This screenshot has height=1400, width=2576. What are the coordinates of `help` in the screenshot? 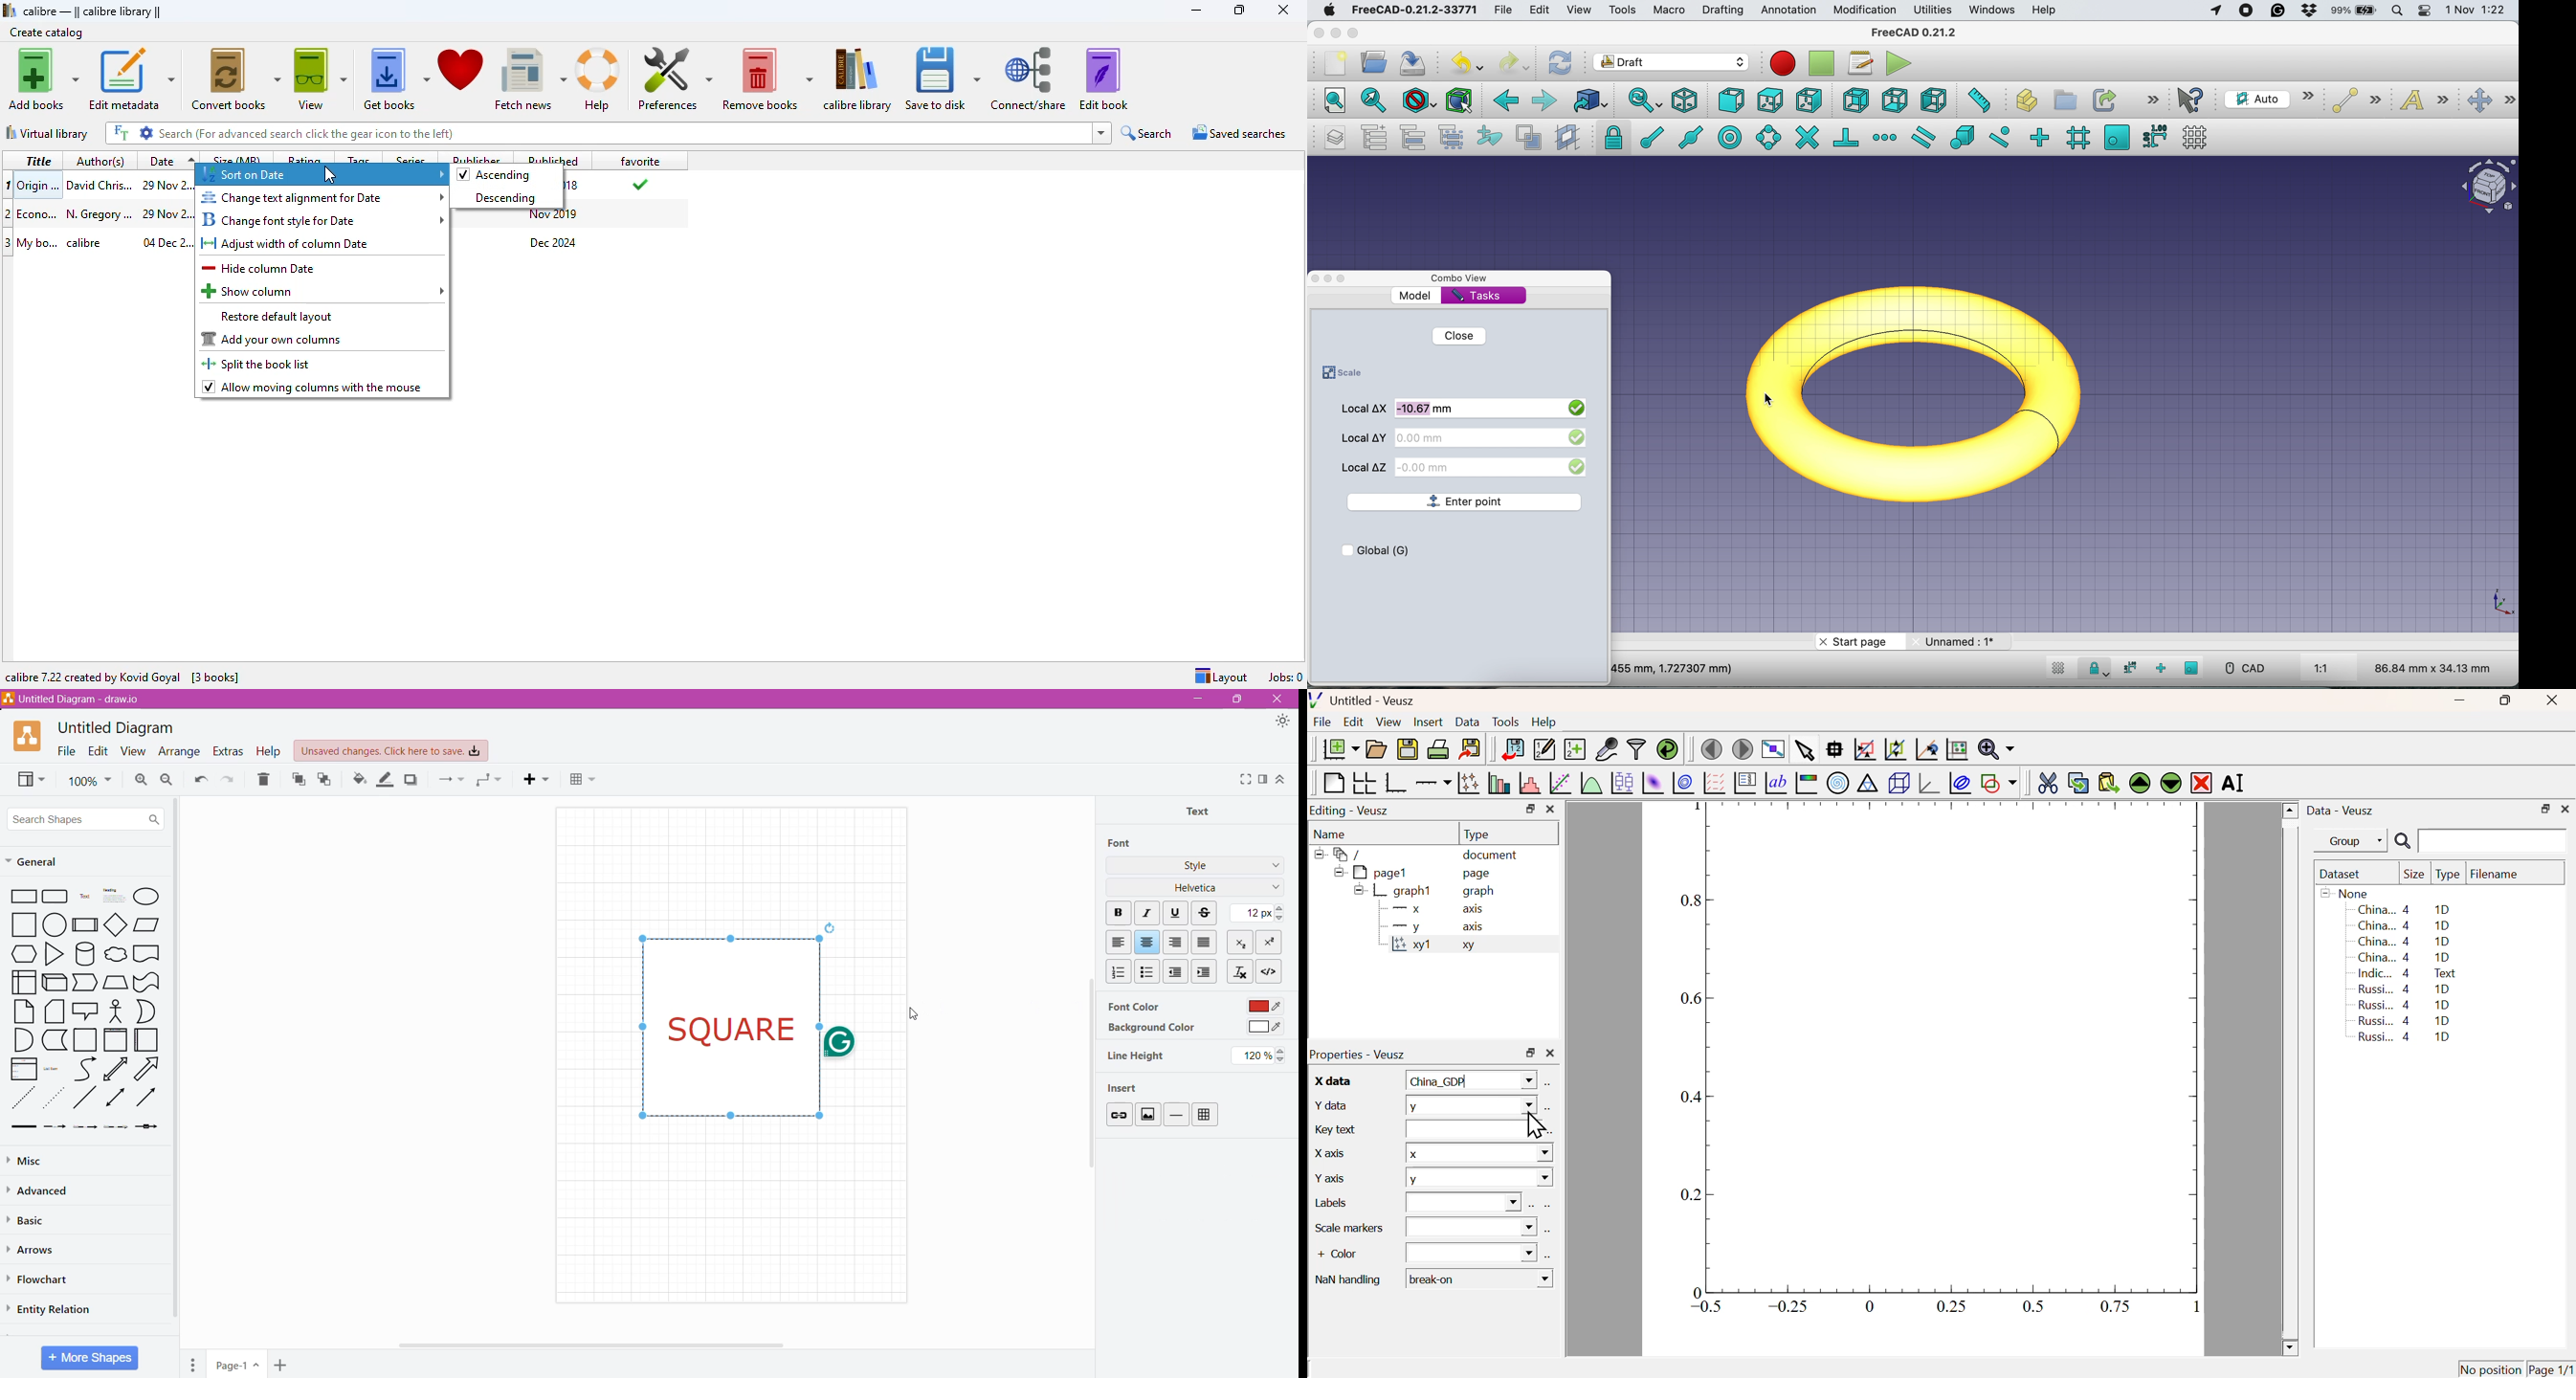 It's located at (600, 79).